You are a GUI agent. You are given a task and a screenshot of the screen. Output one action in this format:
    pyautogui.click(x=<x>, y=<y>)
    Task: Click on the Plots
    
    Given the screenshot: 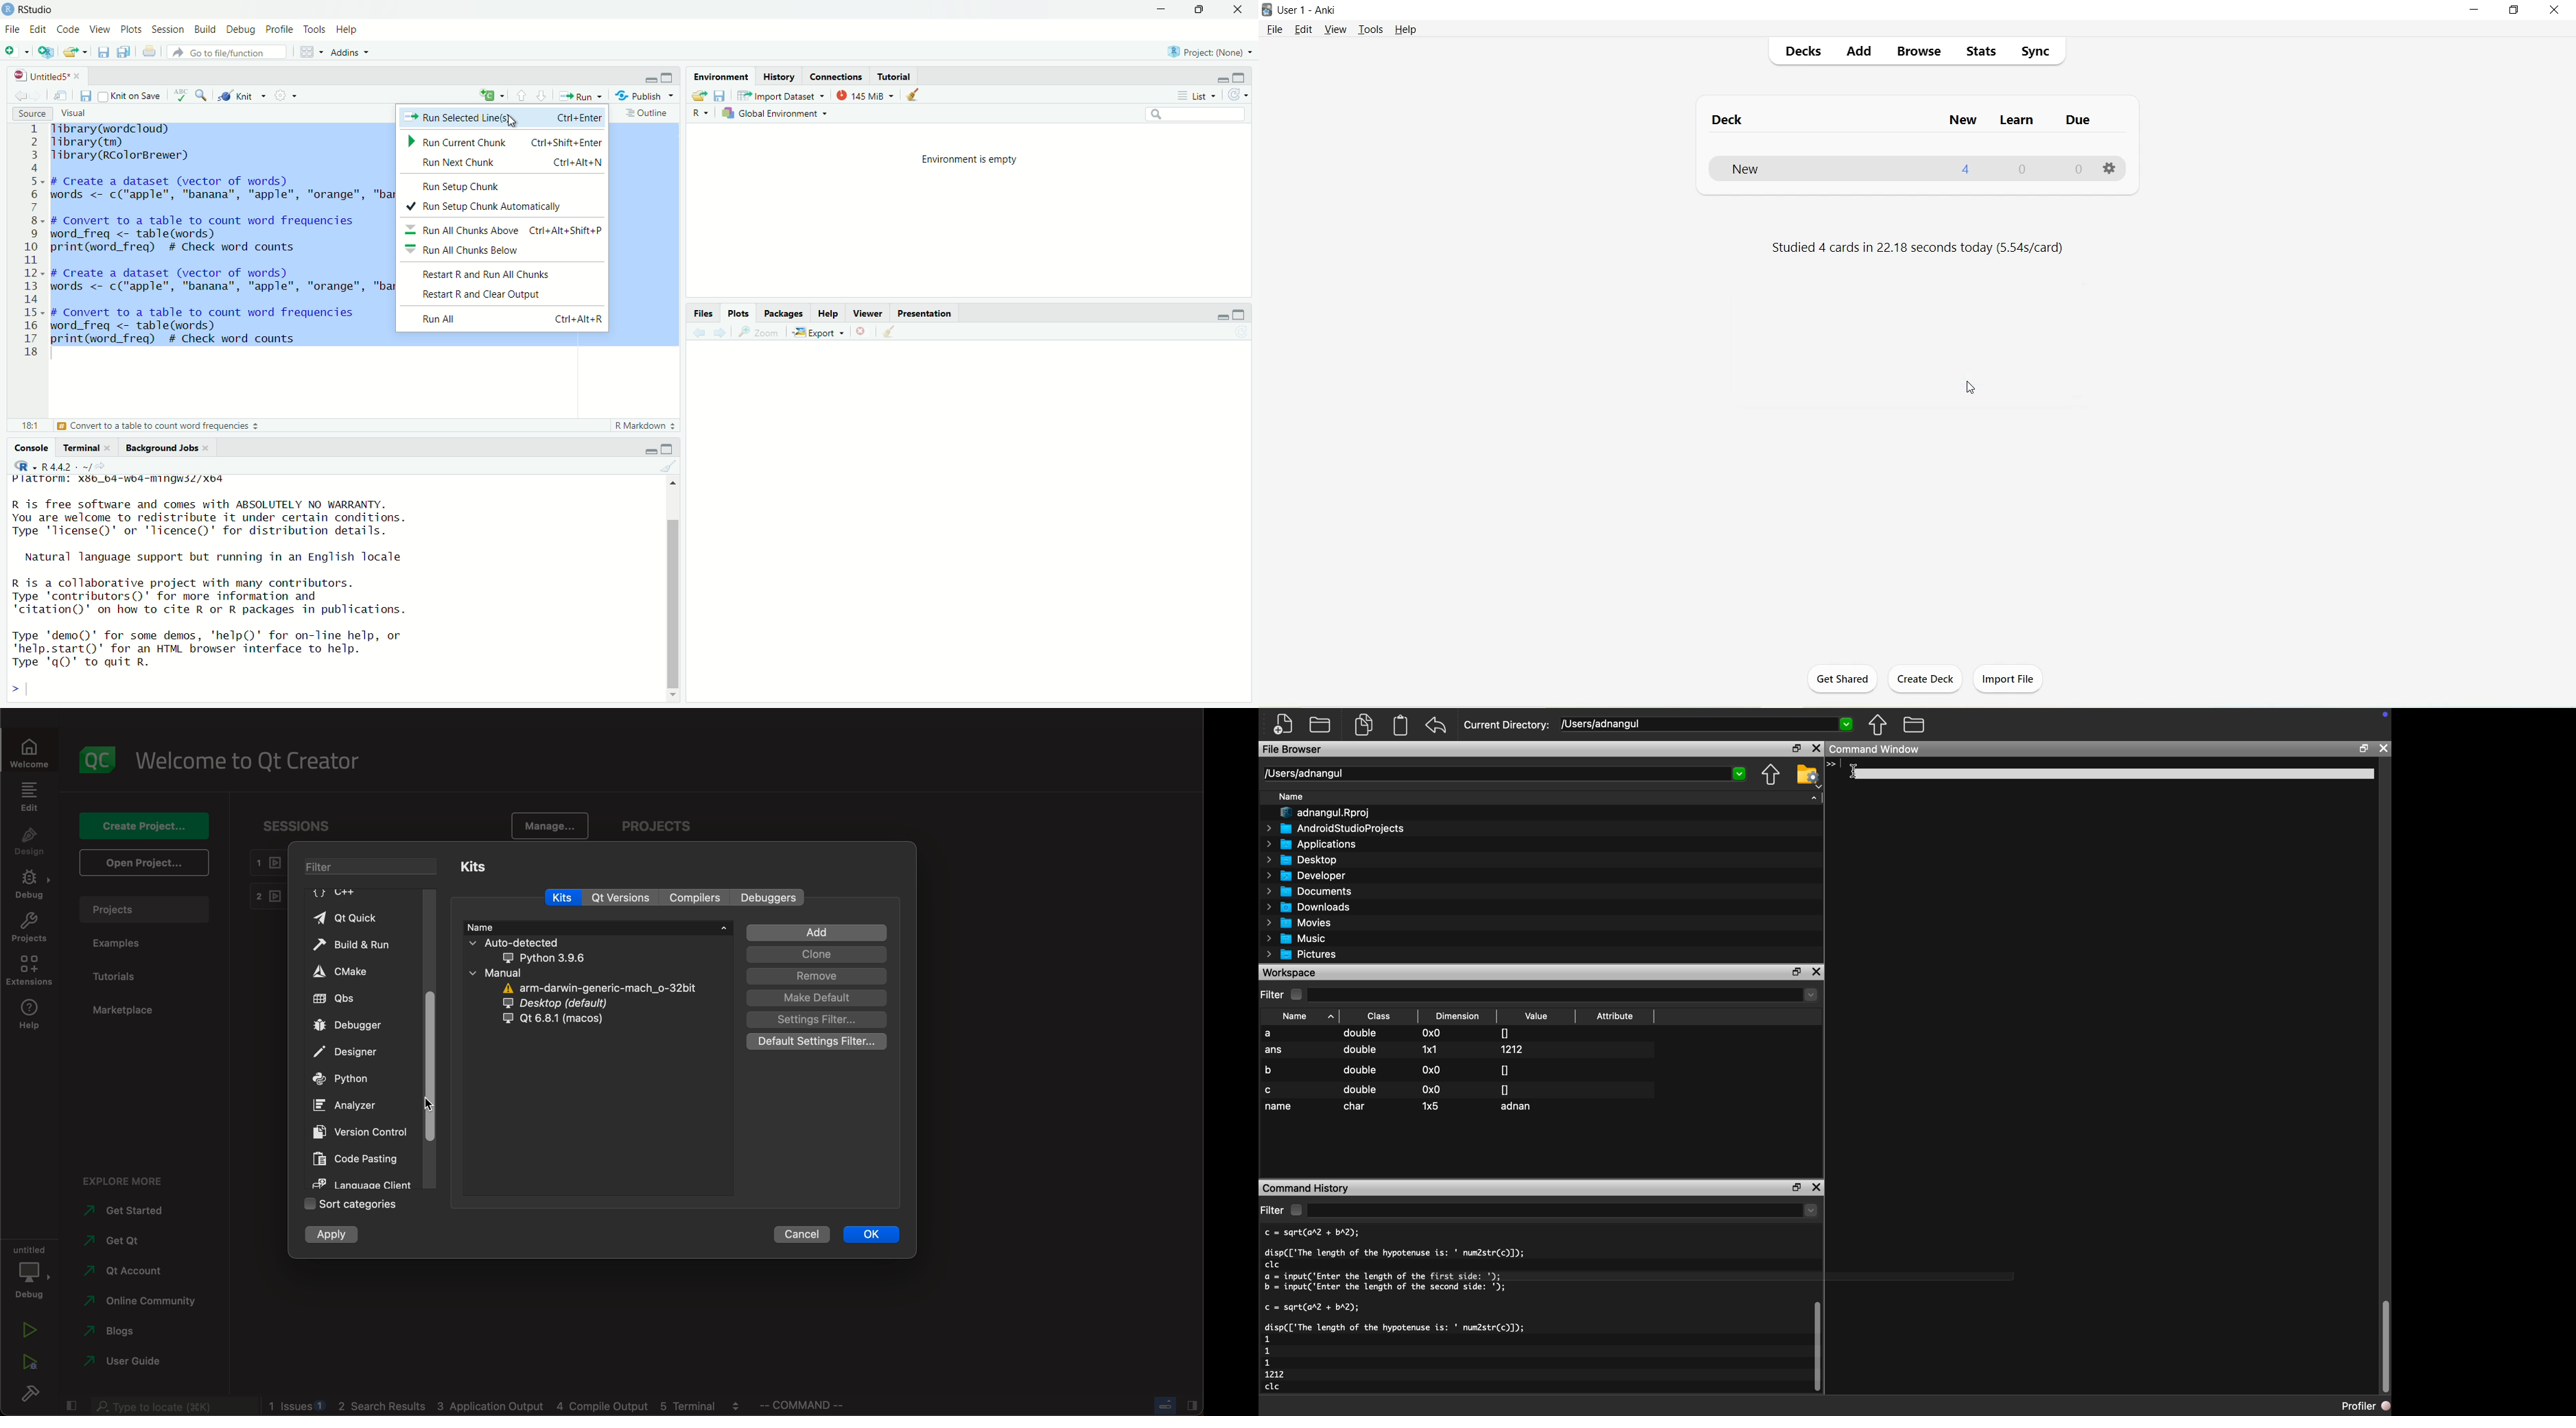 What is the action you would take?
    pyautogui.click(x=739, y=313)
    